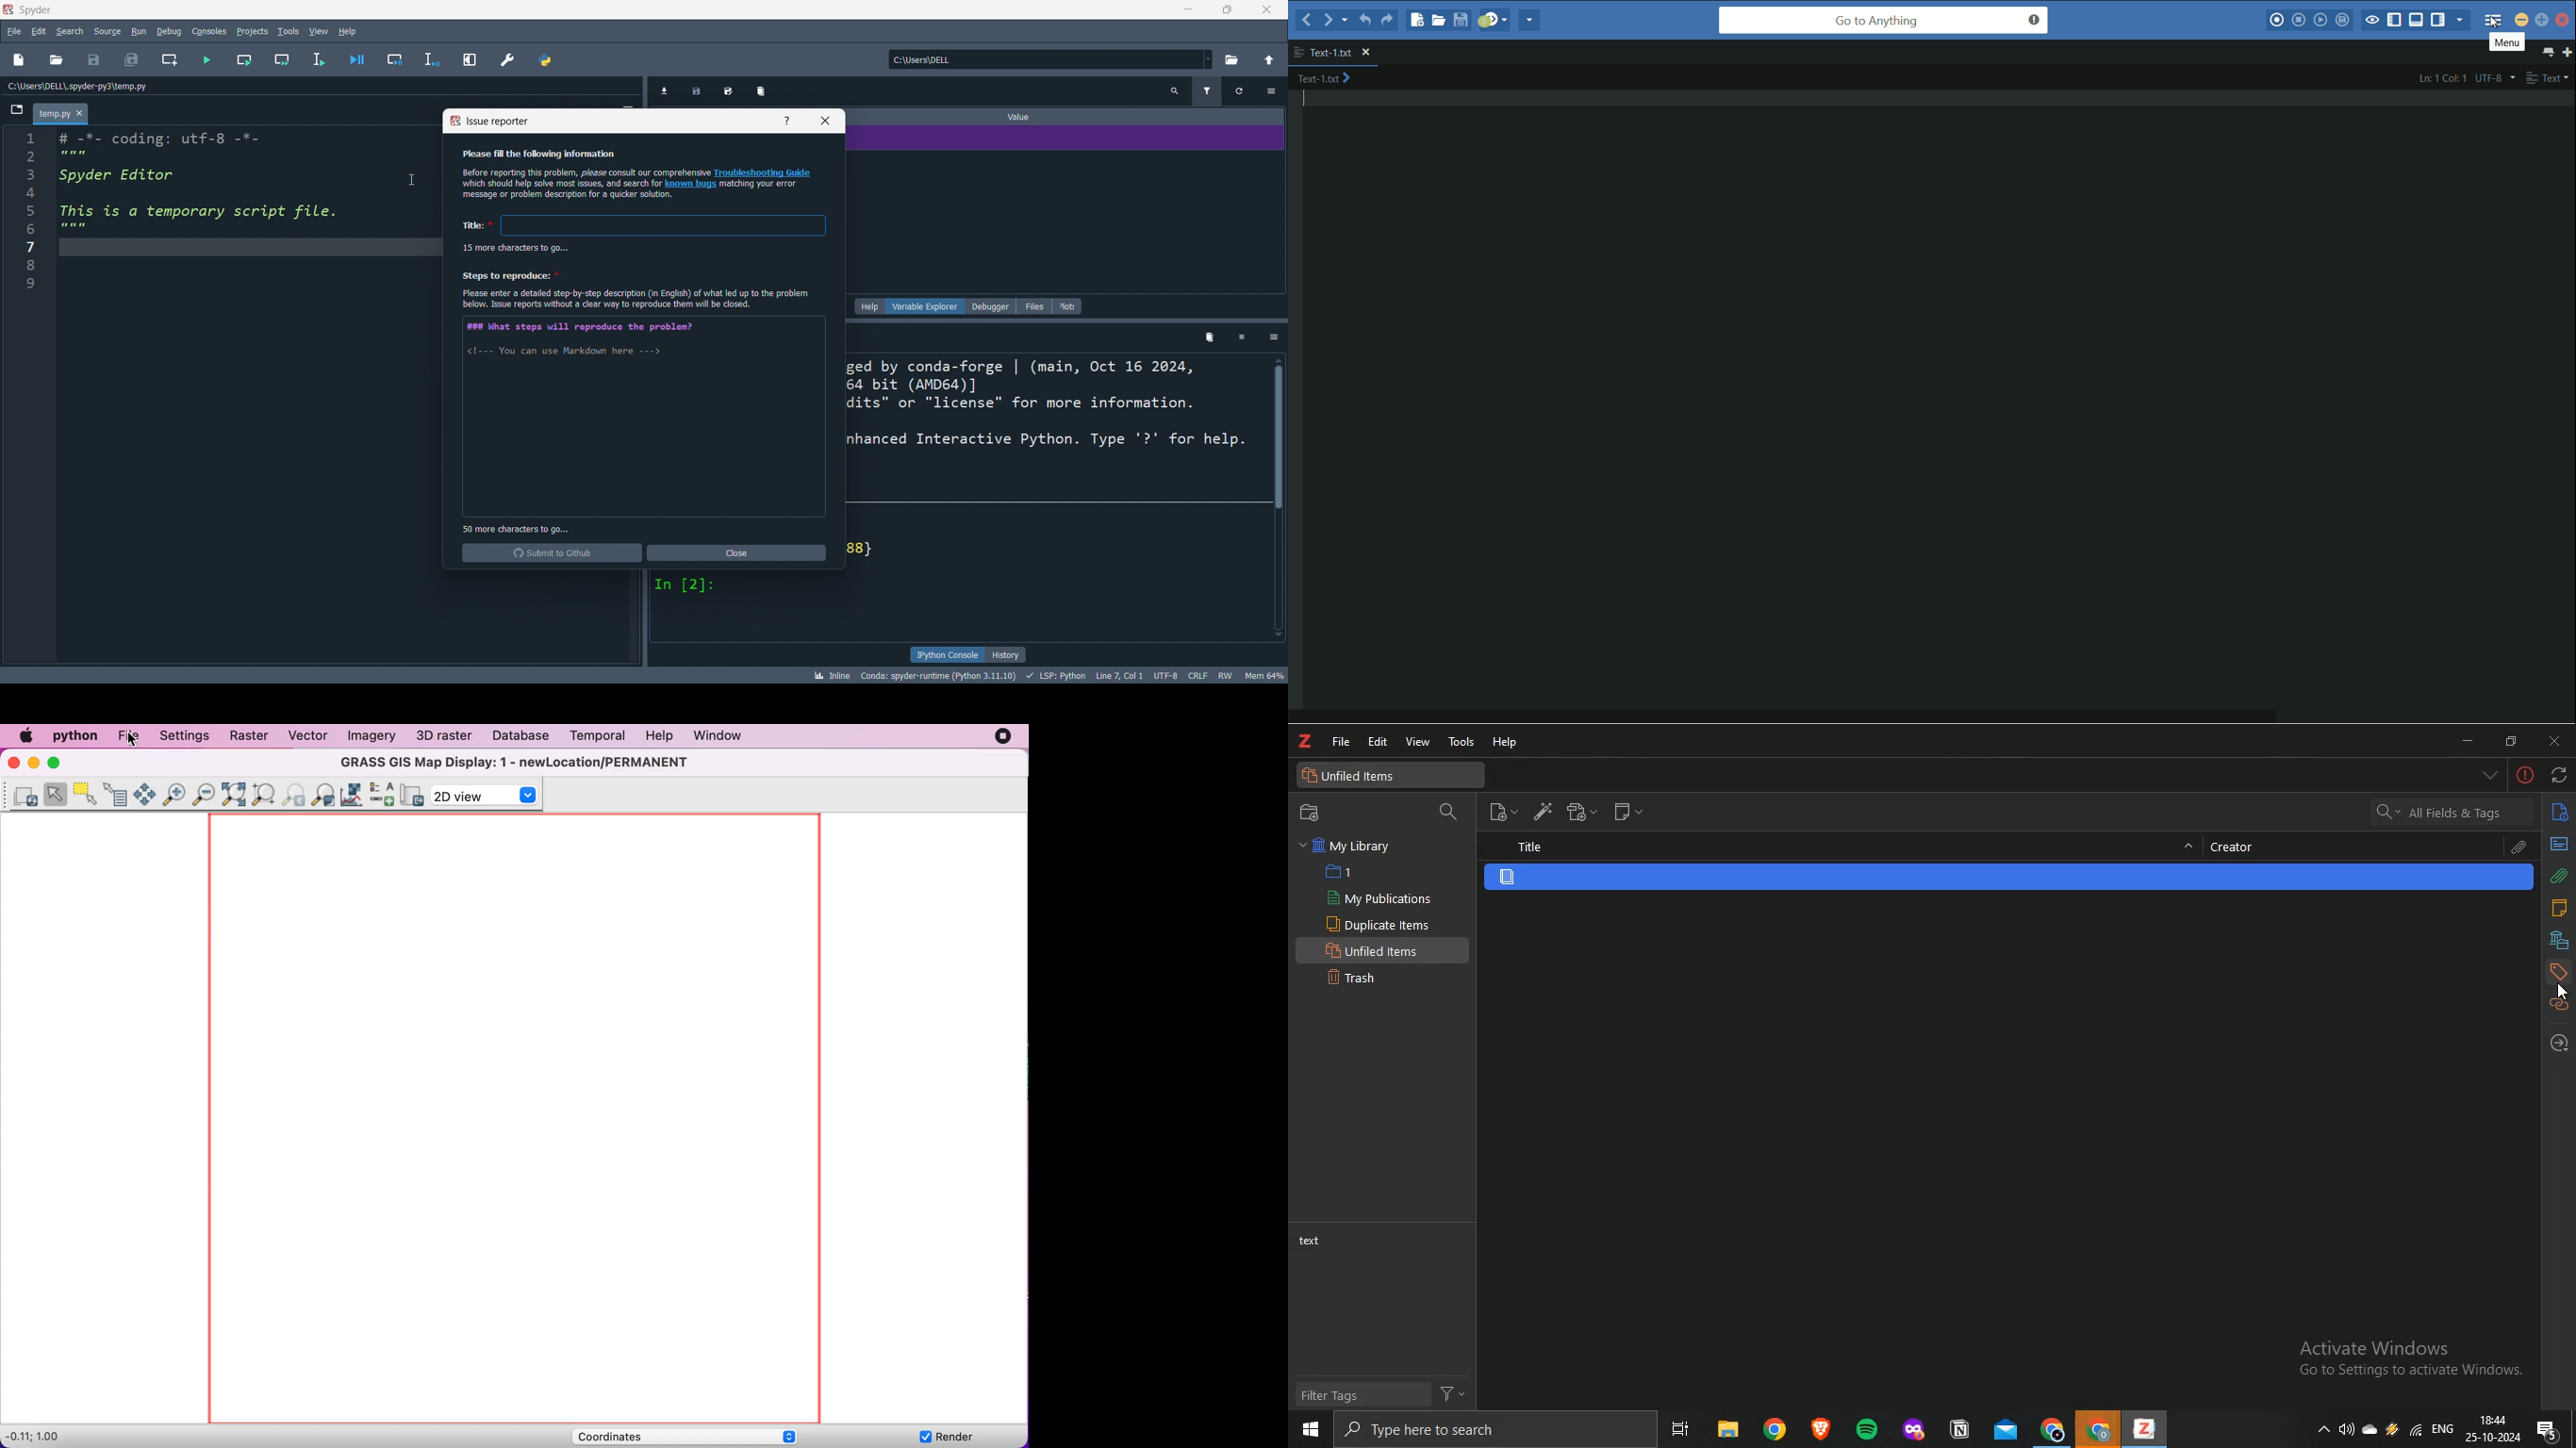 This screenshot has height=1456, width=2576. What do you see at coordinates (1308, 742) in the screenshot?
I see `text` at bounding box center [1308, 742].